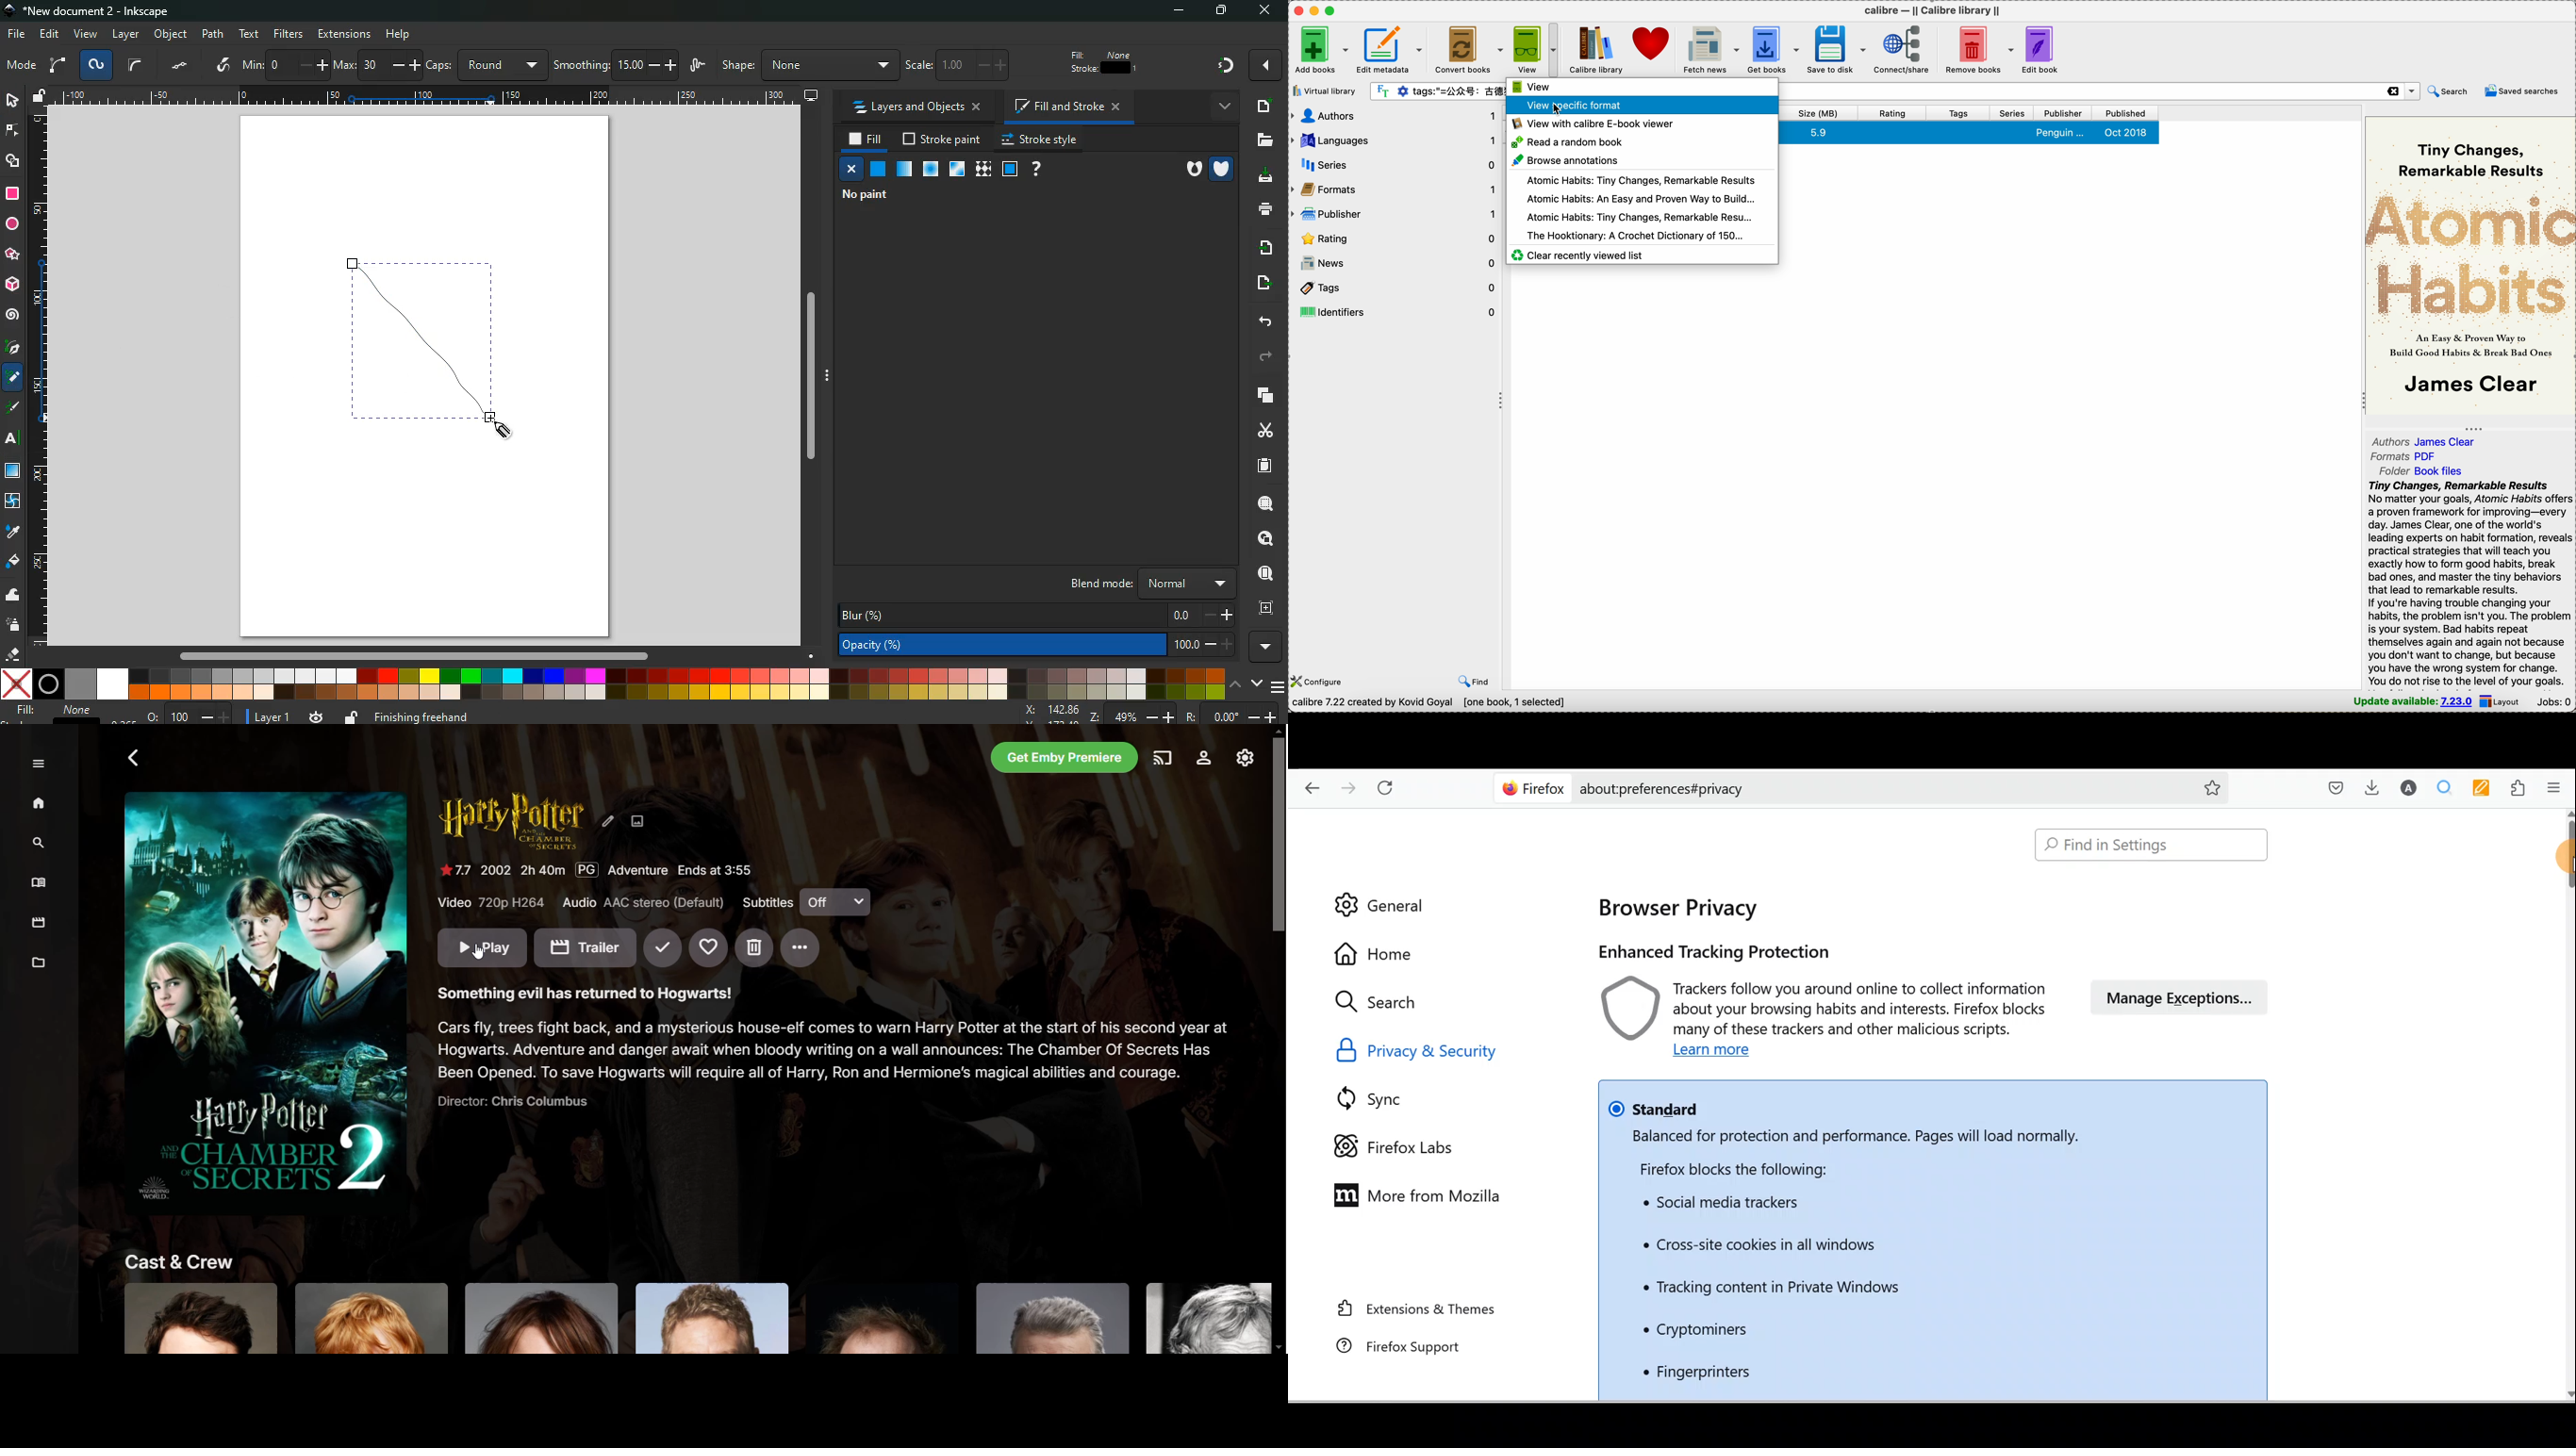 The height and width of the screenshot is (1456, 2576). Describe the element at coordinates (2336, 786) in the screenshot. I see `Save to pocket` at that location.